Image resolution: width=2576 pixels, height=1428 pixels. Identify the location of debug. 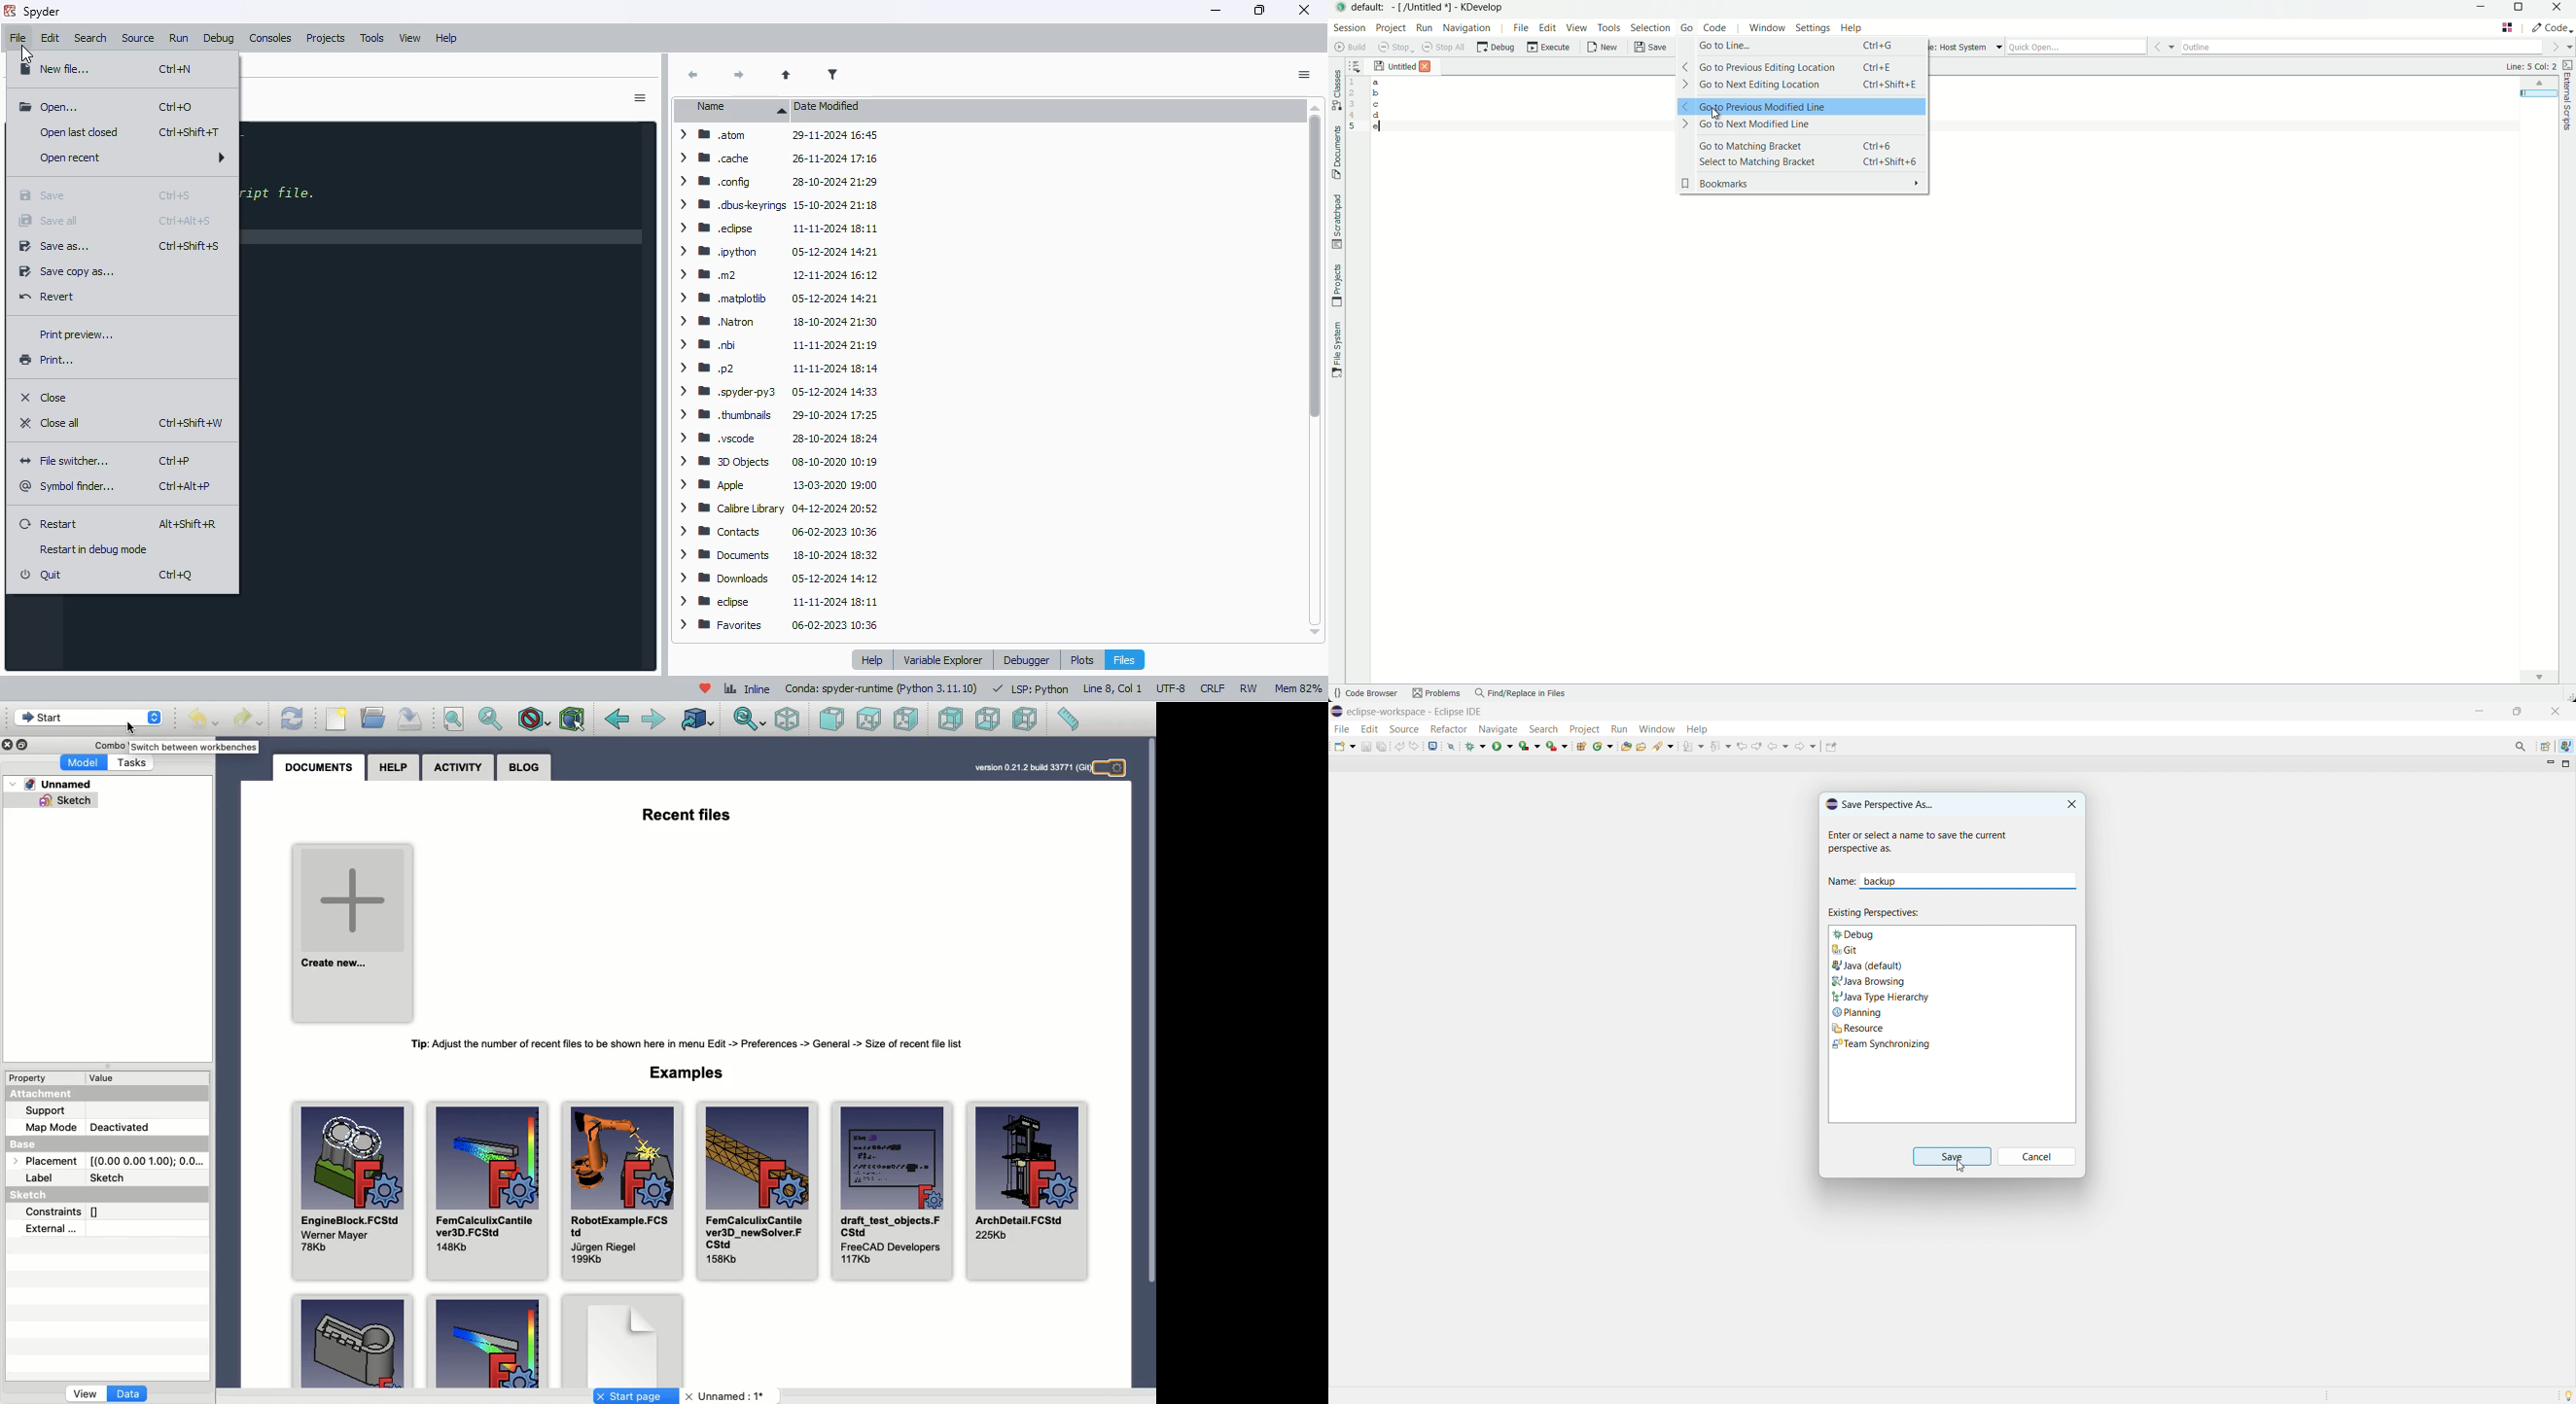
(219, 39).